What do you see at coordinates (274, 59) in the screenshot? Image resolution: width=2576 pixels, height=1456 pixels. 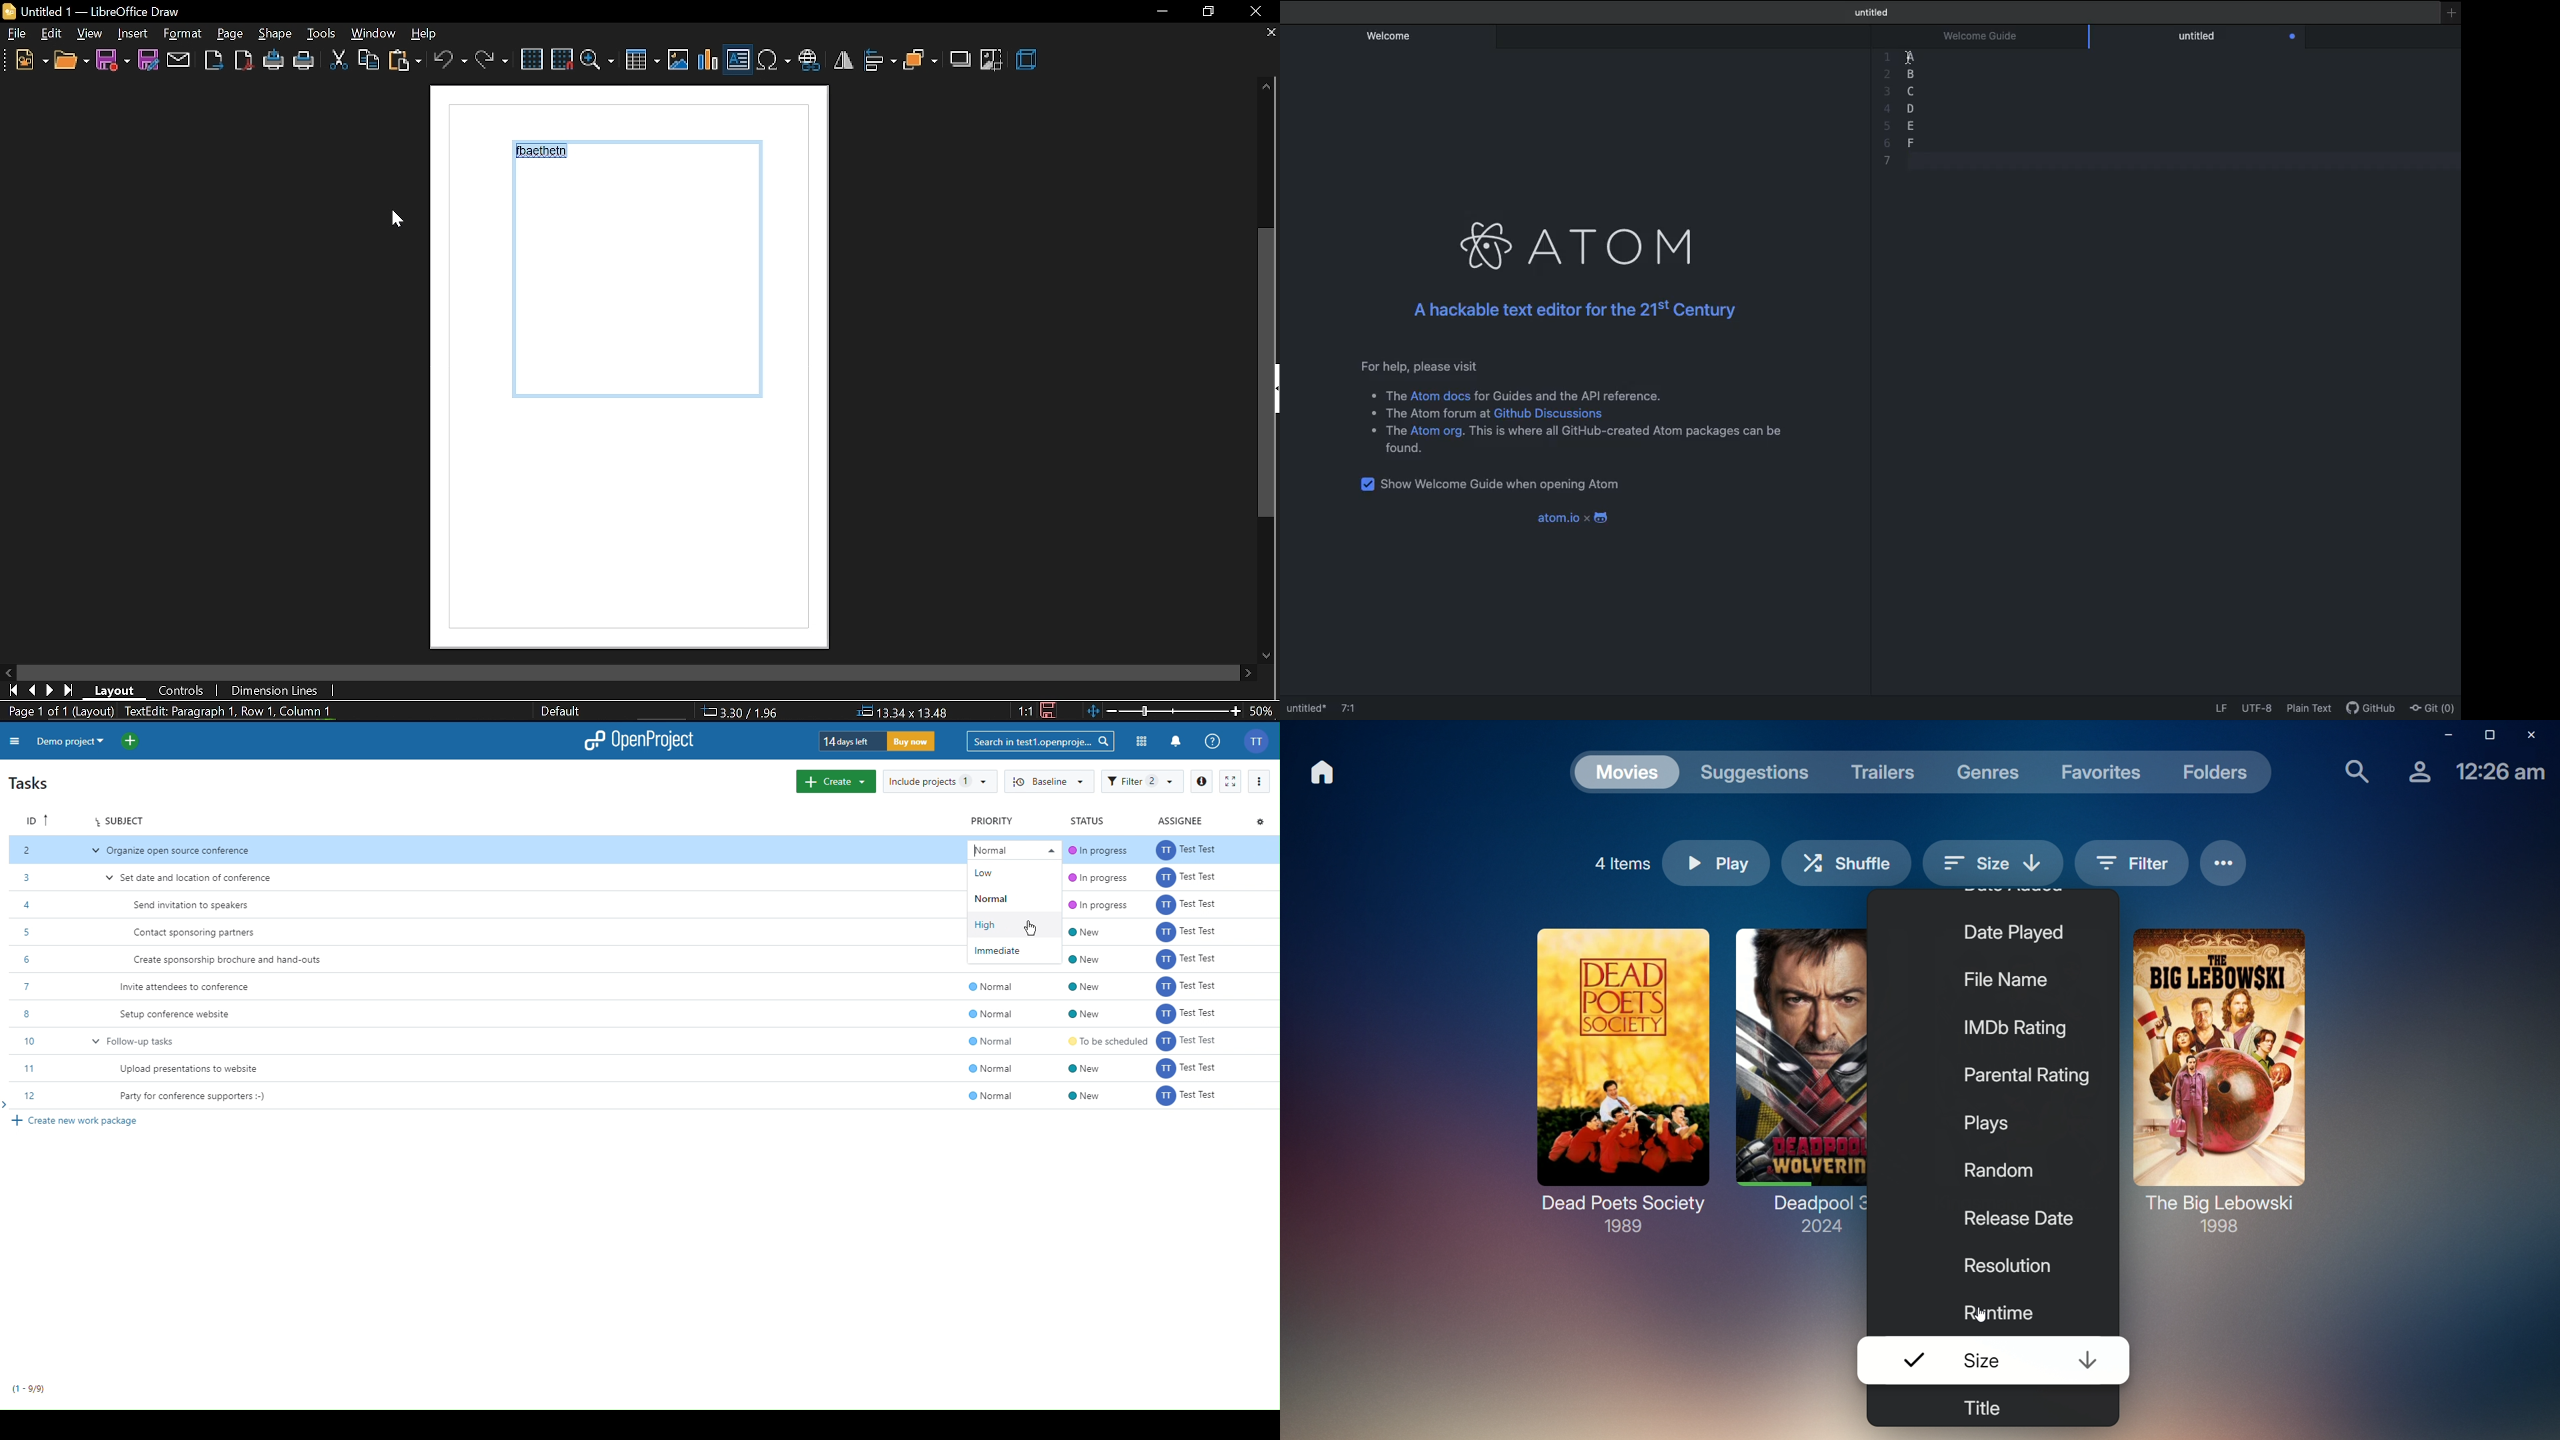 I see `print directly` at bounding box center [274, 59].